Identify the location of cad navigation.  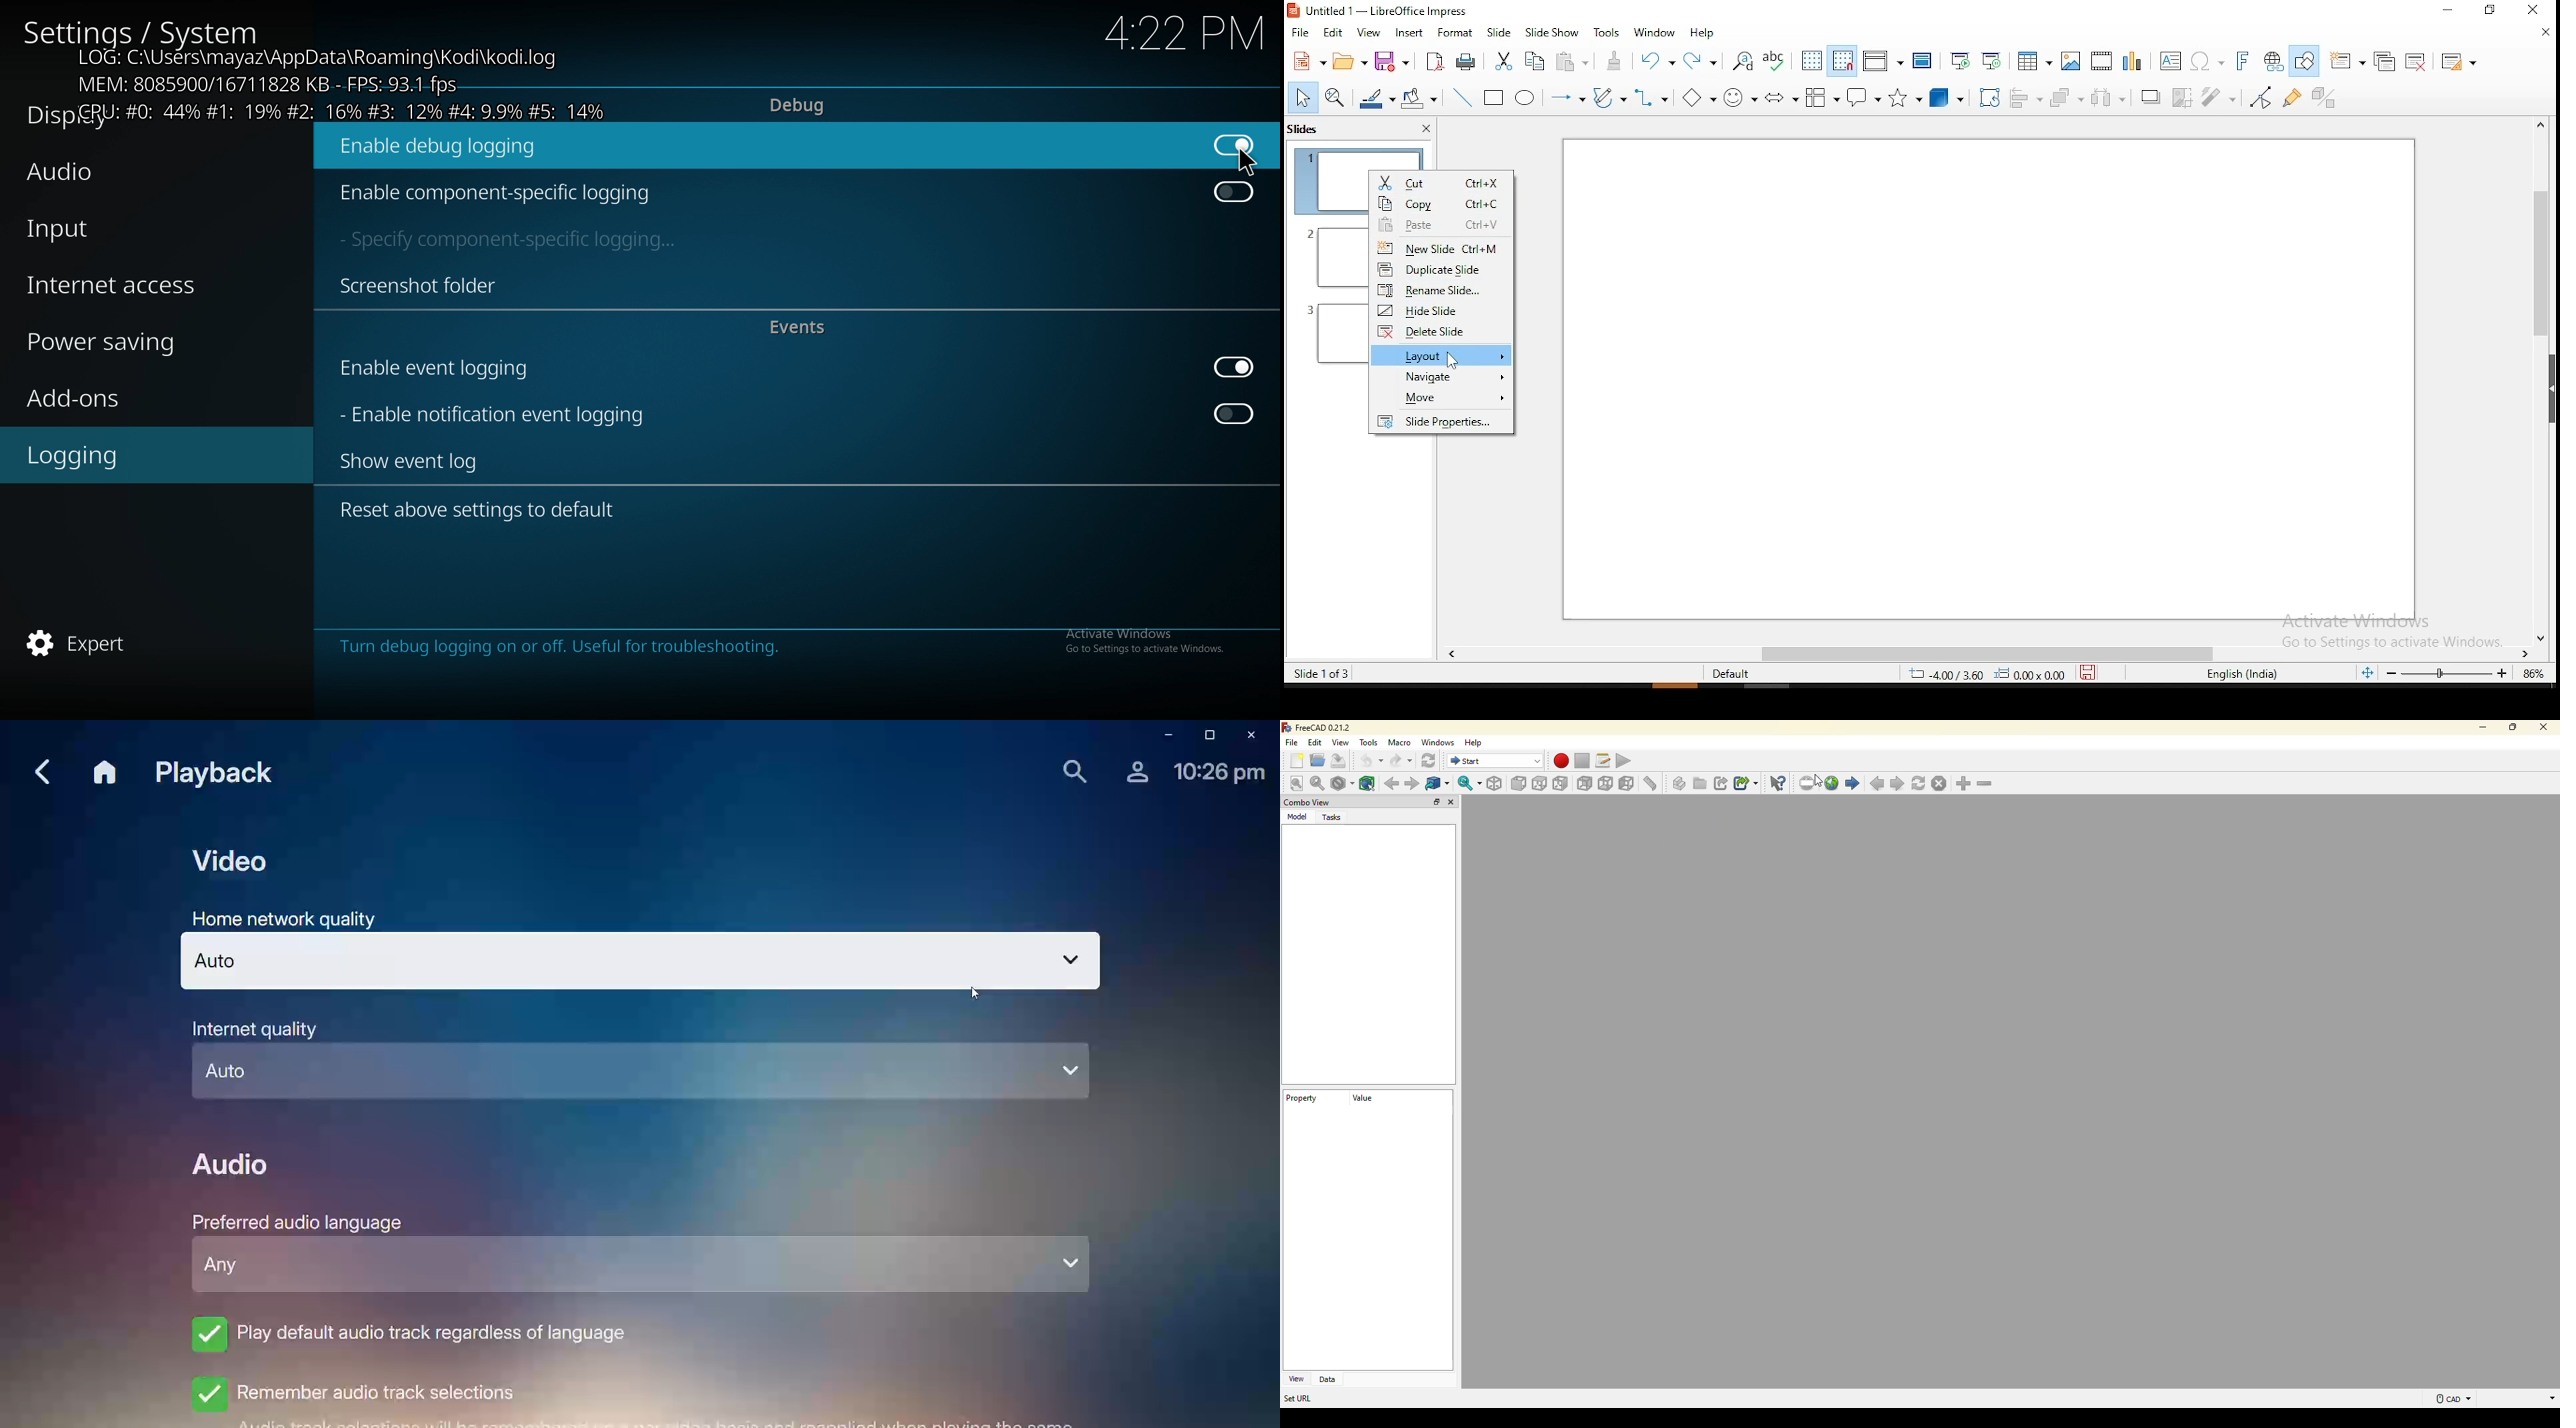
(2445, 1399).